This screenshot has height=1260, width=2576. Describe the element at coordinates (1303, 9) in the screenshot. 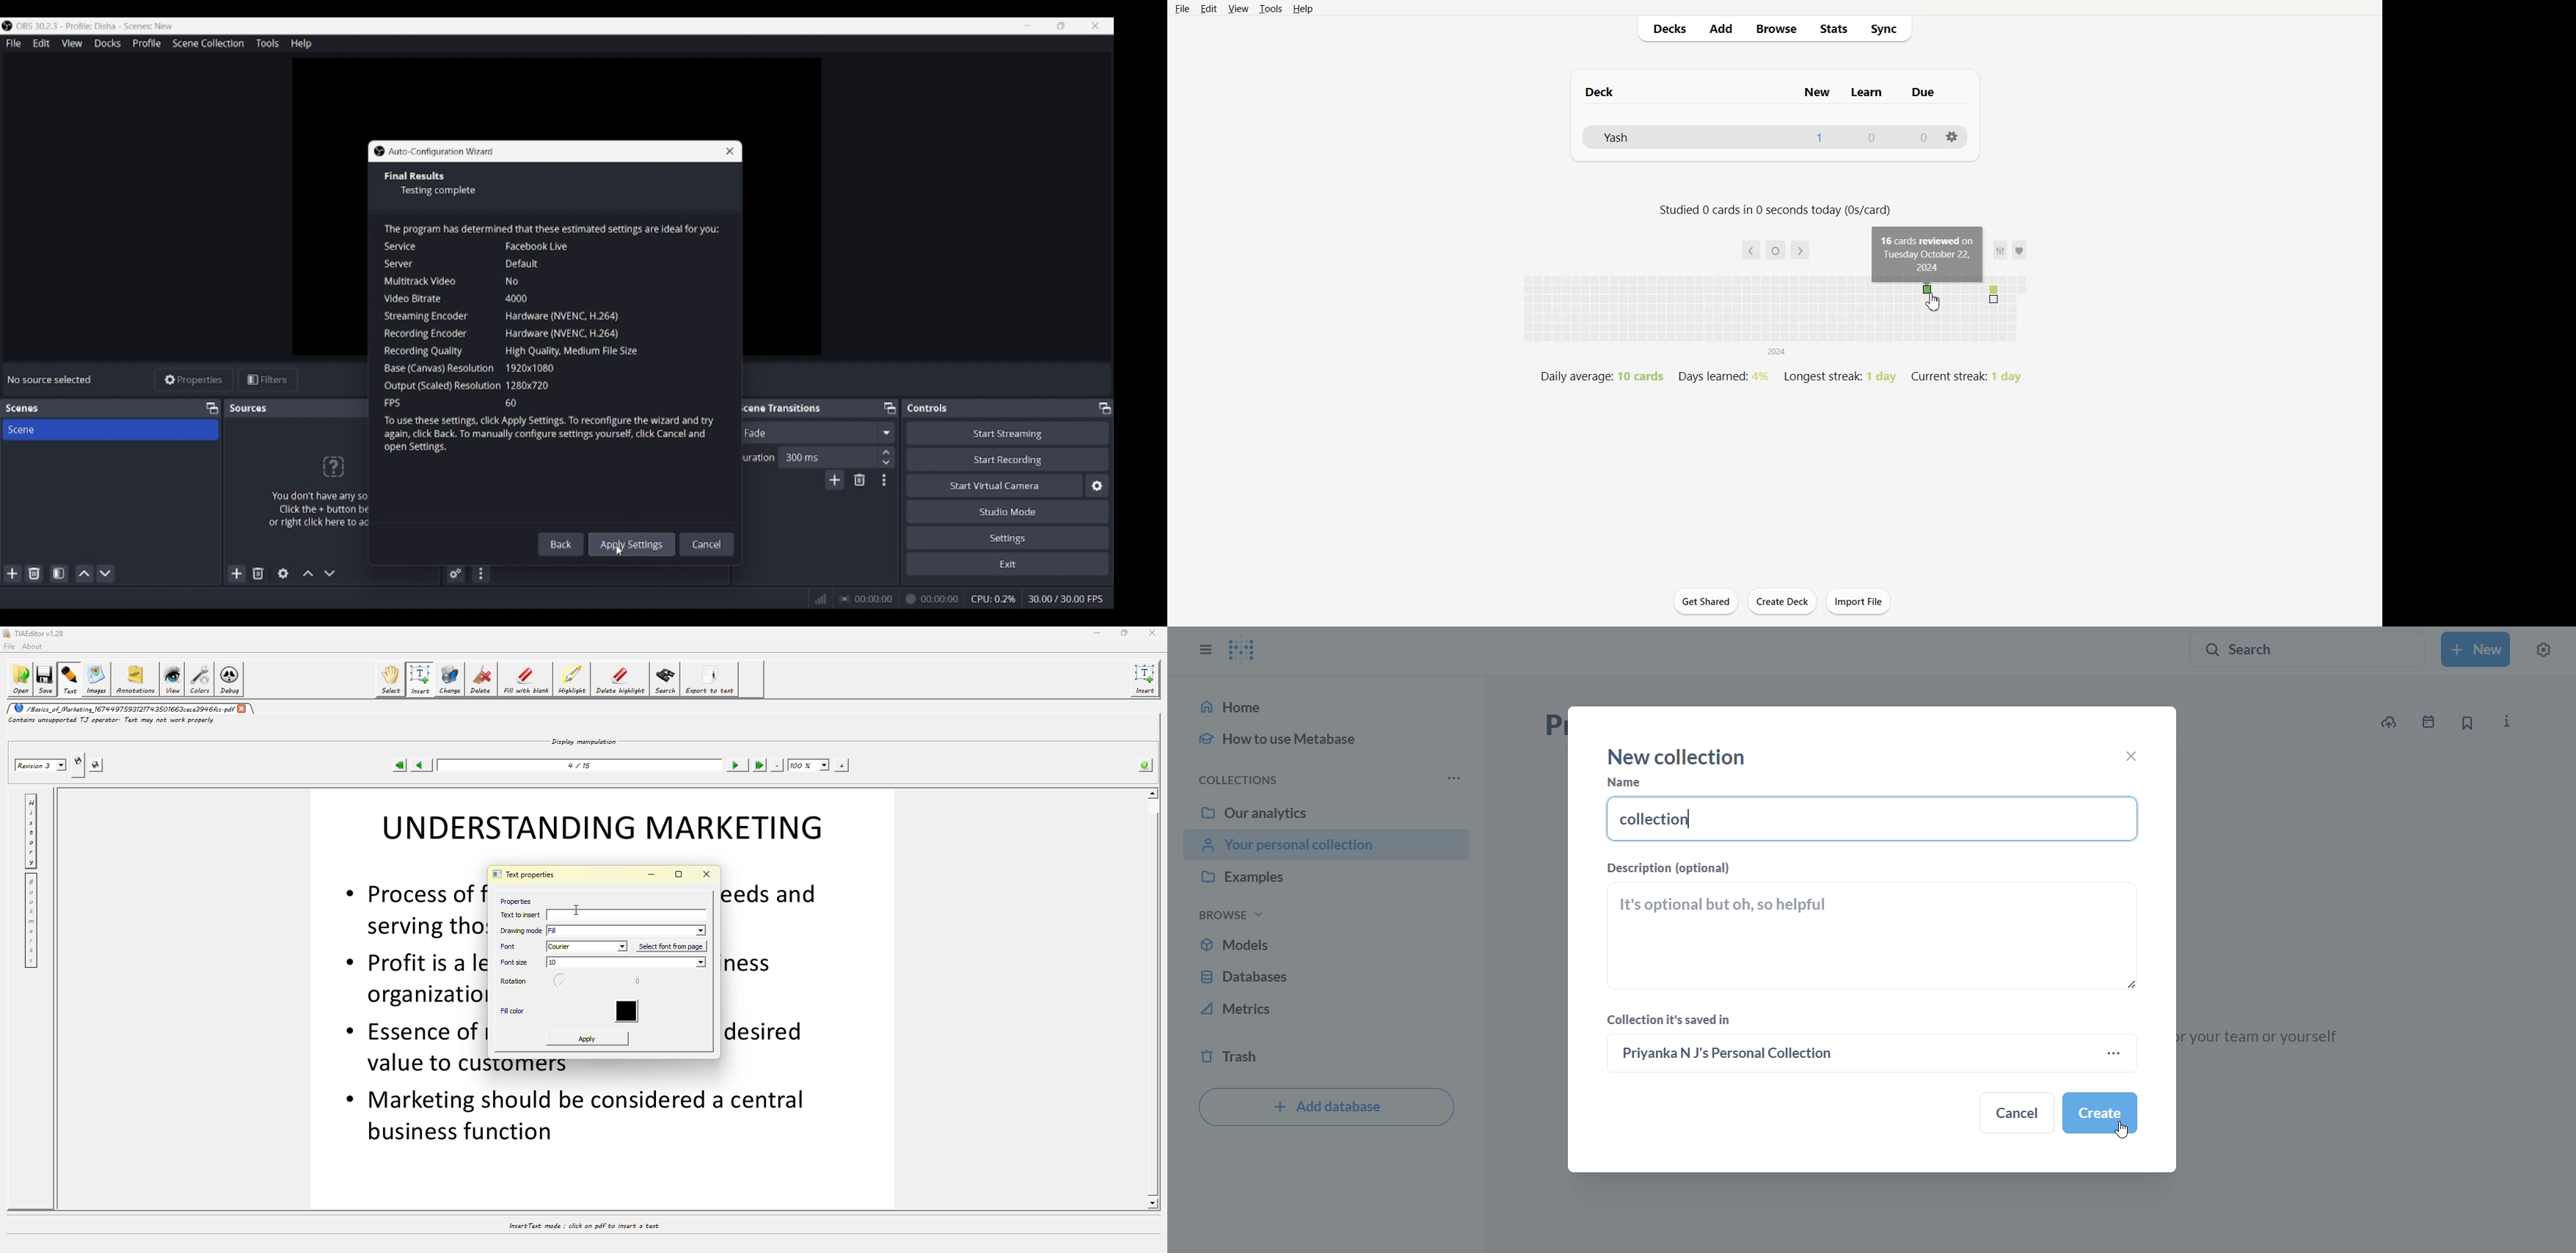

I see `Help` at that location.